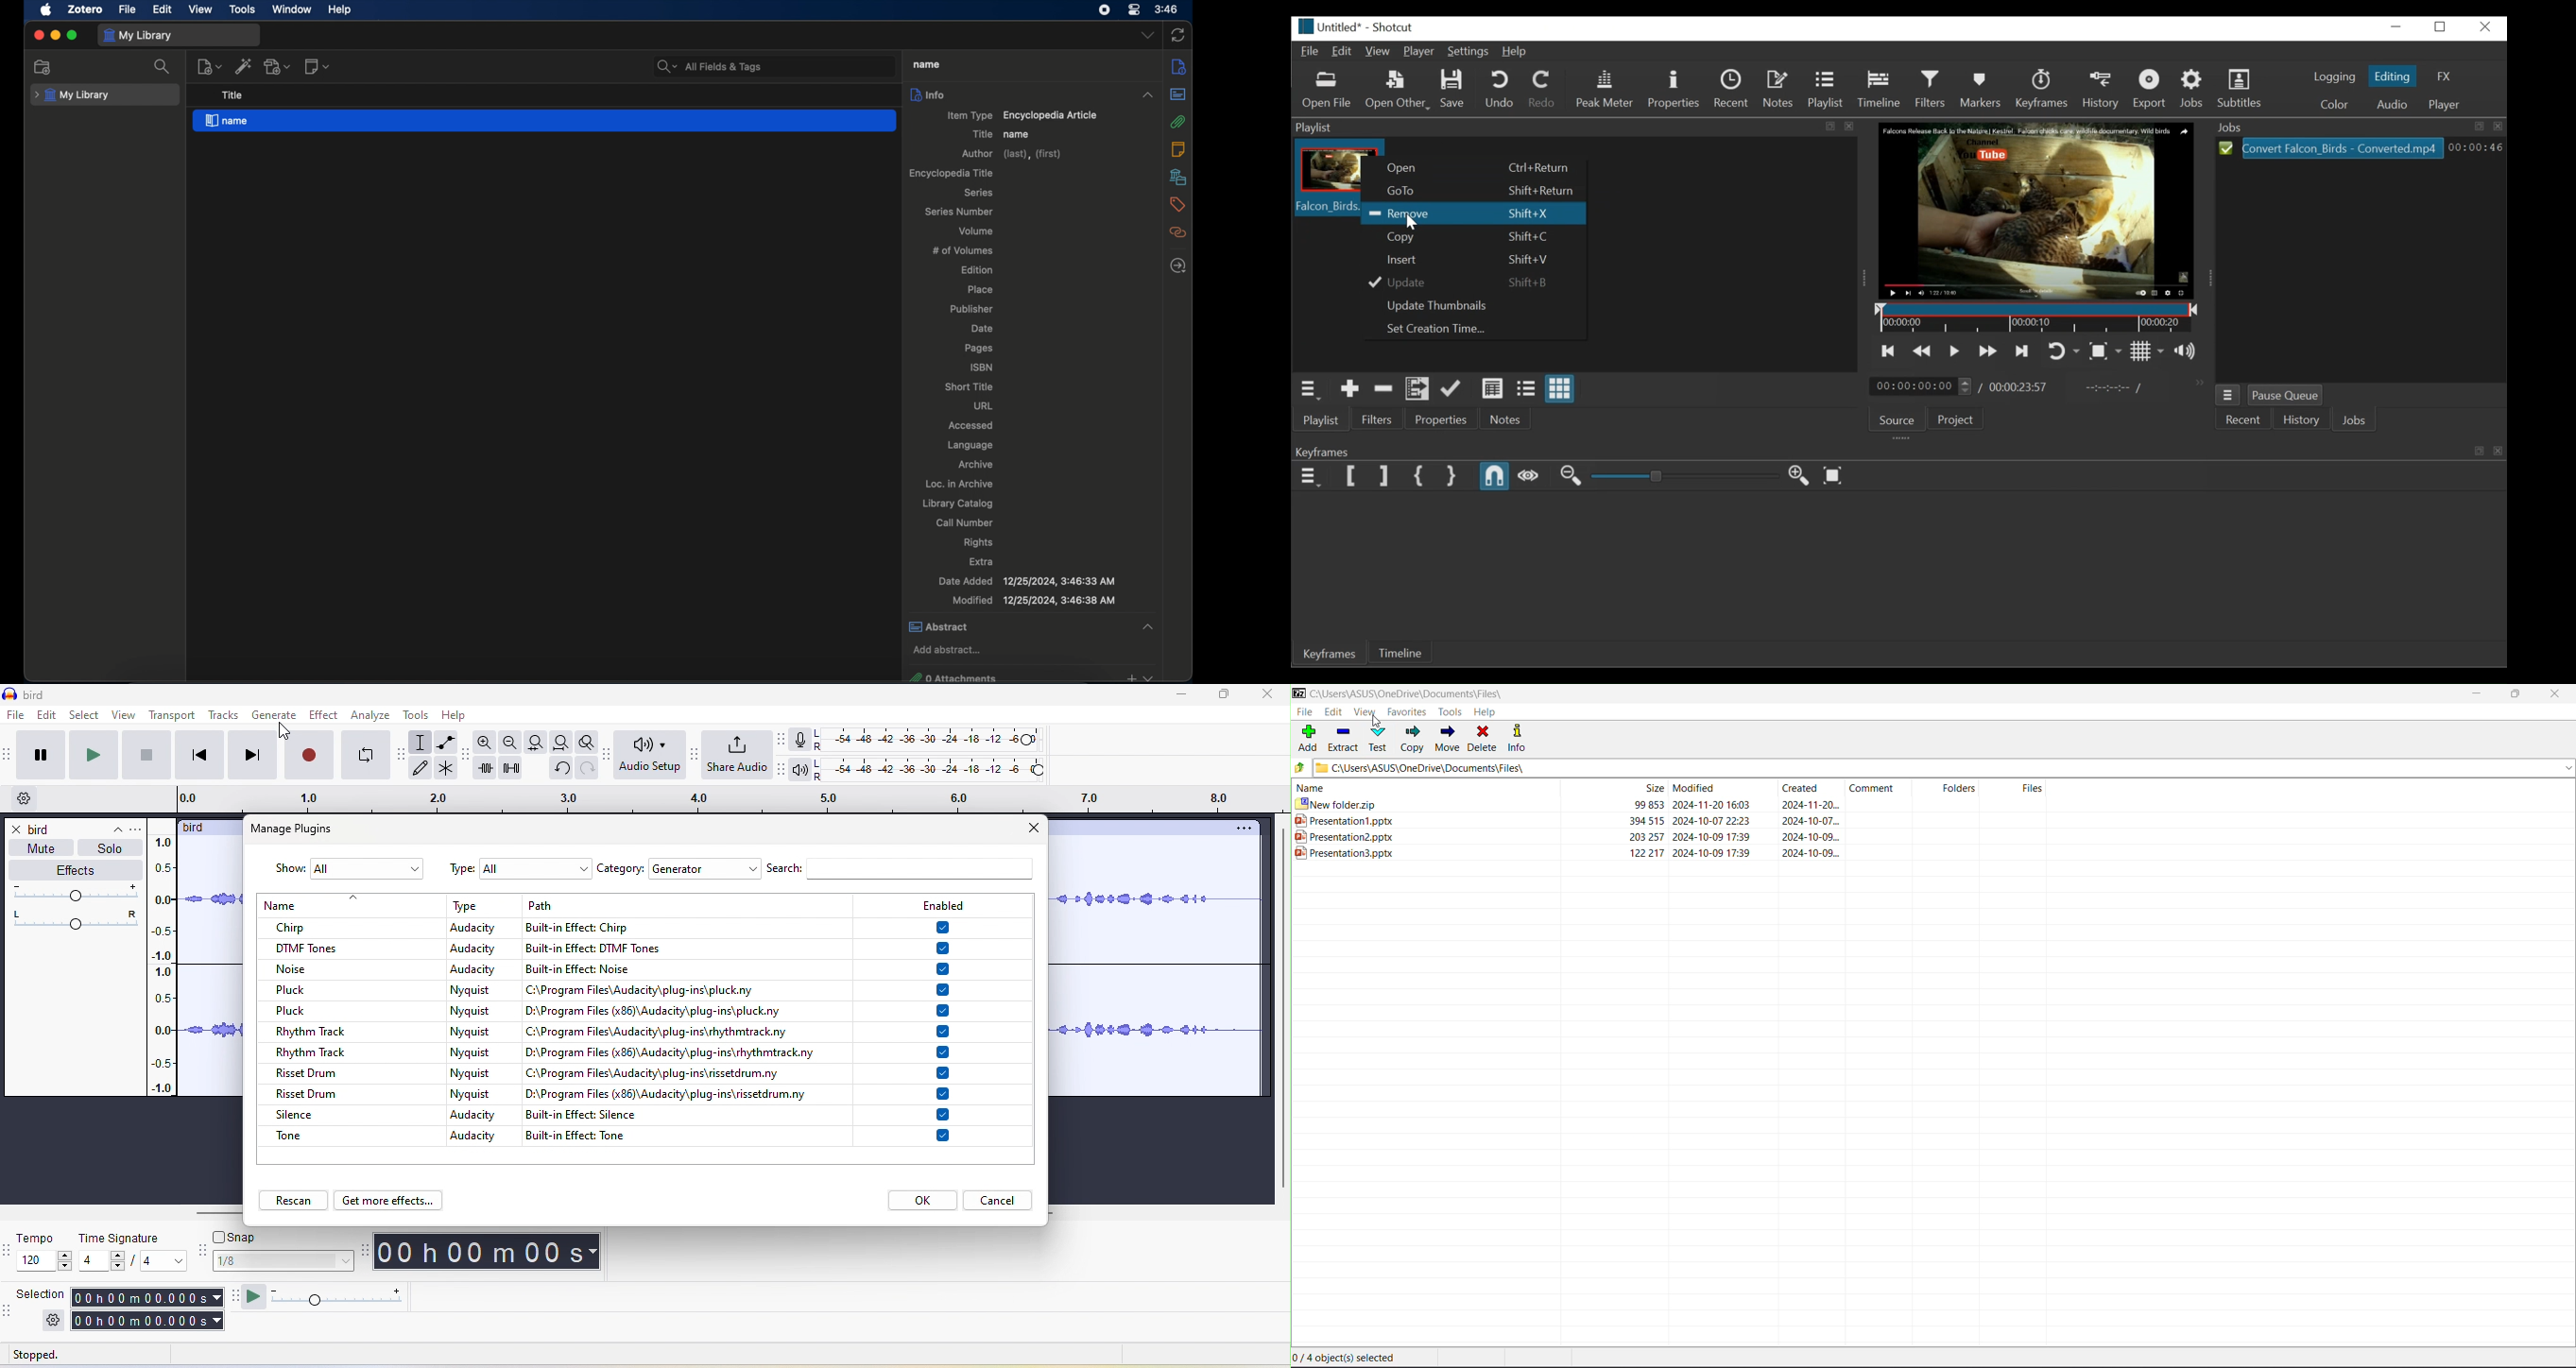 The image size is (2576, 1372). Describe the element at coordinates (17, 714) in the screenshot. I see `file ` at that location.